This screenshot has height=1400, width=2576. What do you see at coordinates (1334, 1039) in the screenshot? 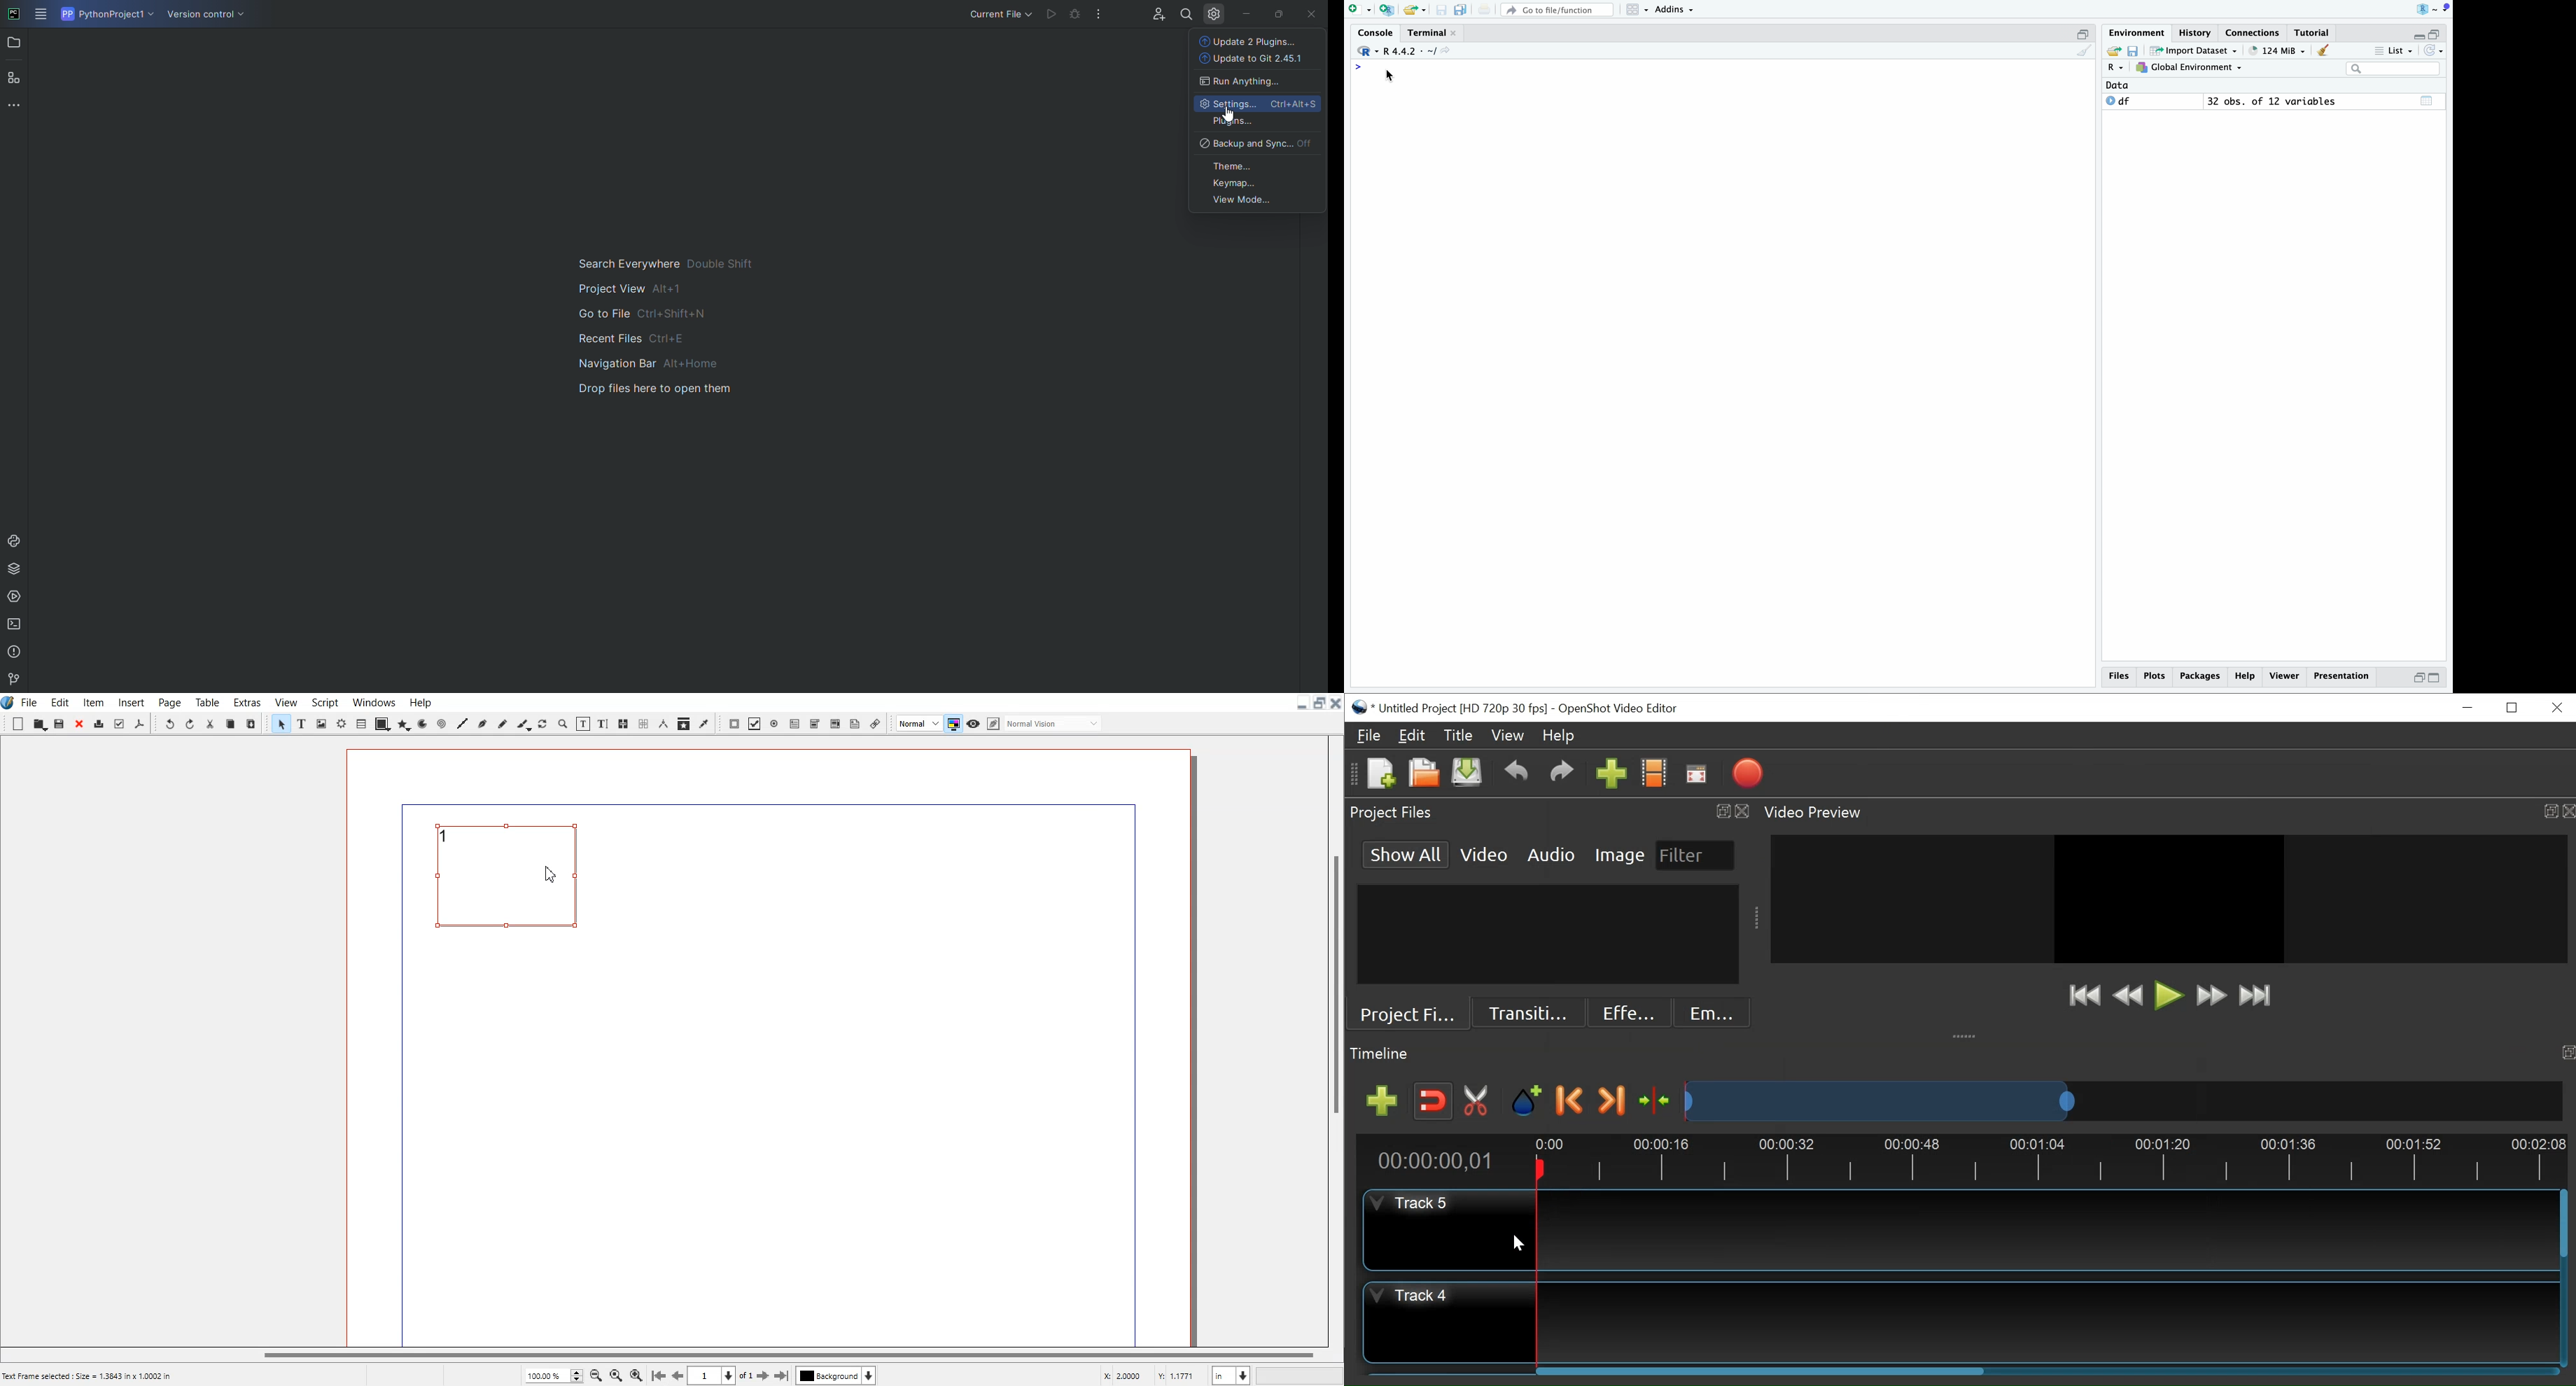
I see `Vertical Scroll bar` at bounding box center [1334, 1039].